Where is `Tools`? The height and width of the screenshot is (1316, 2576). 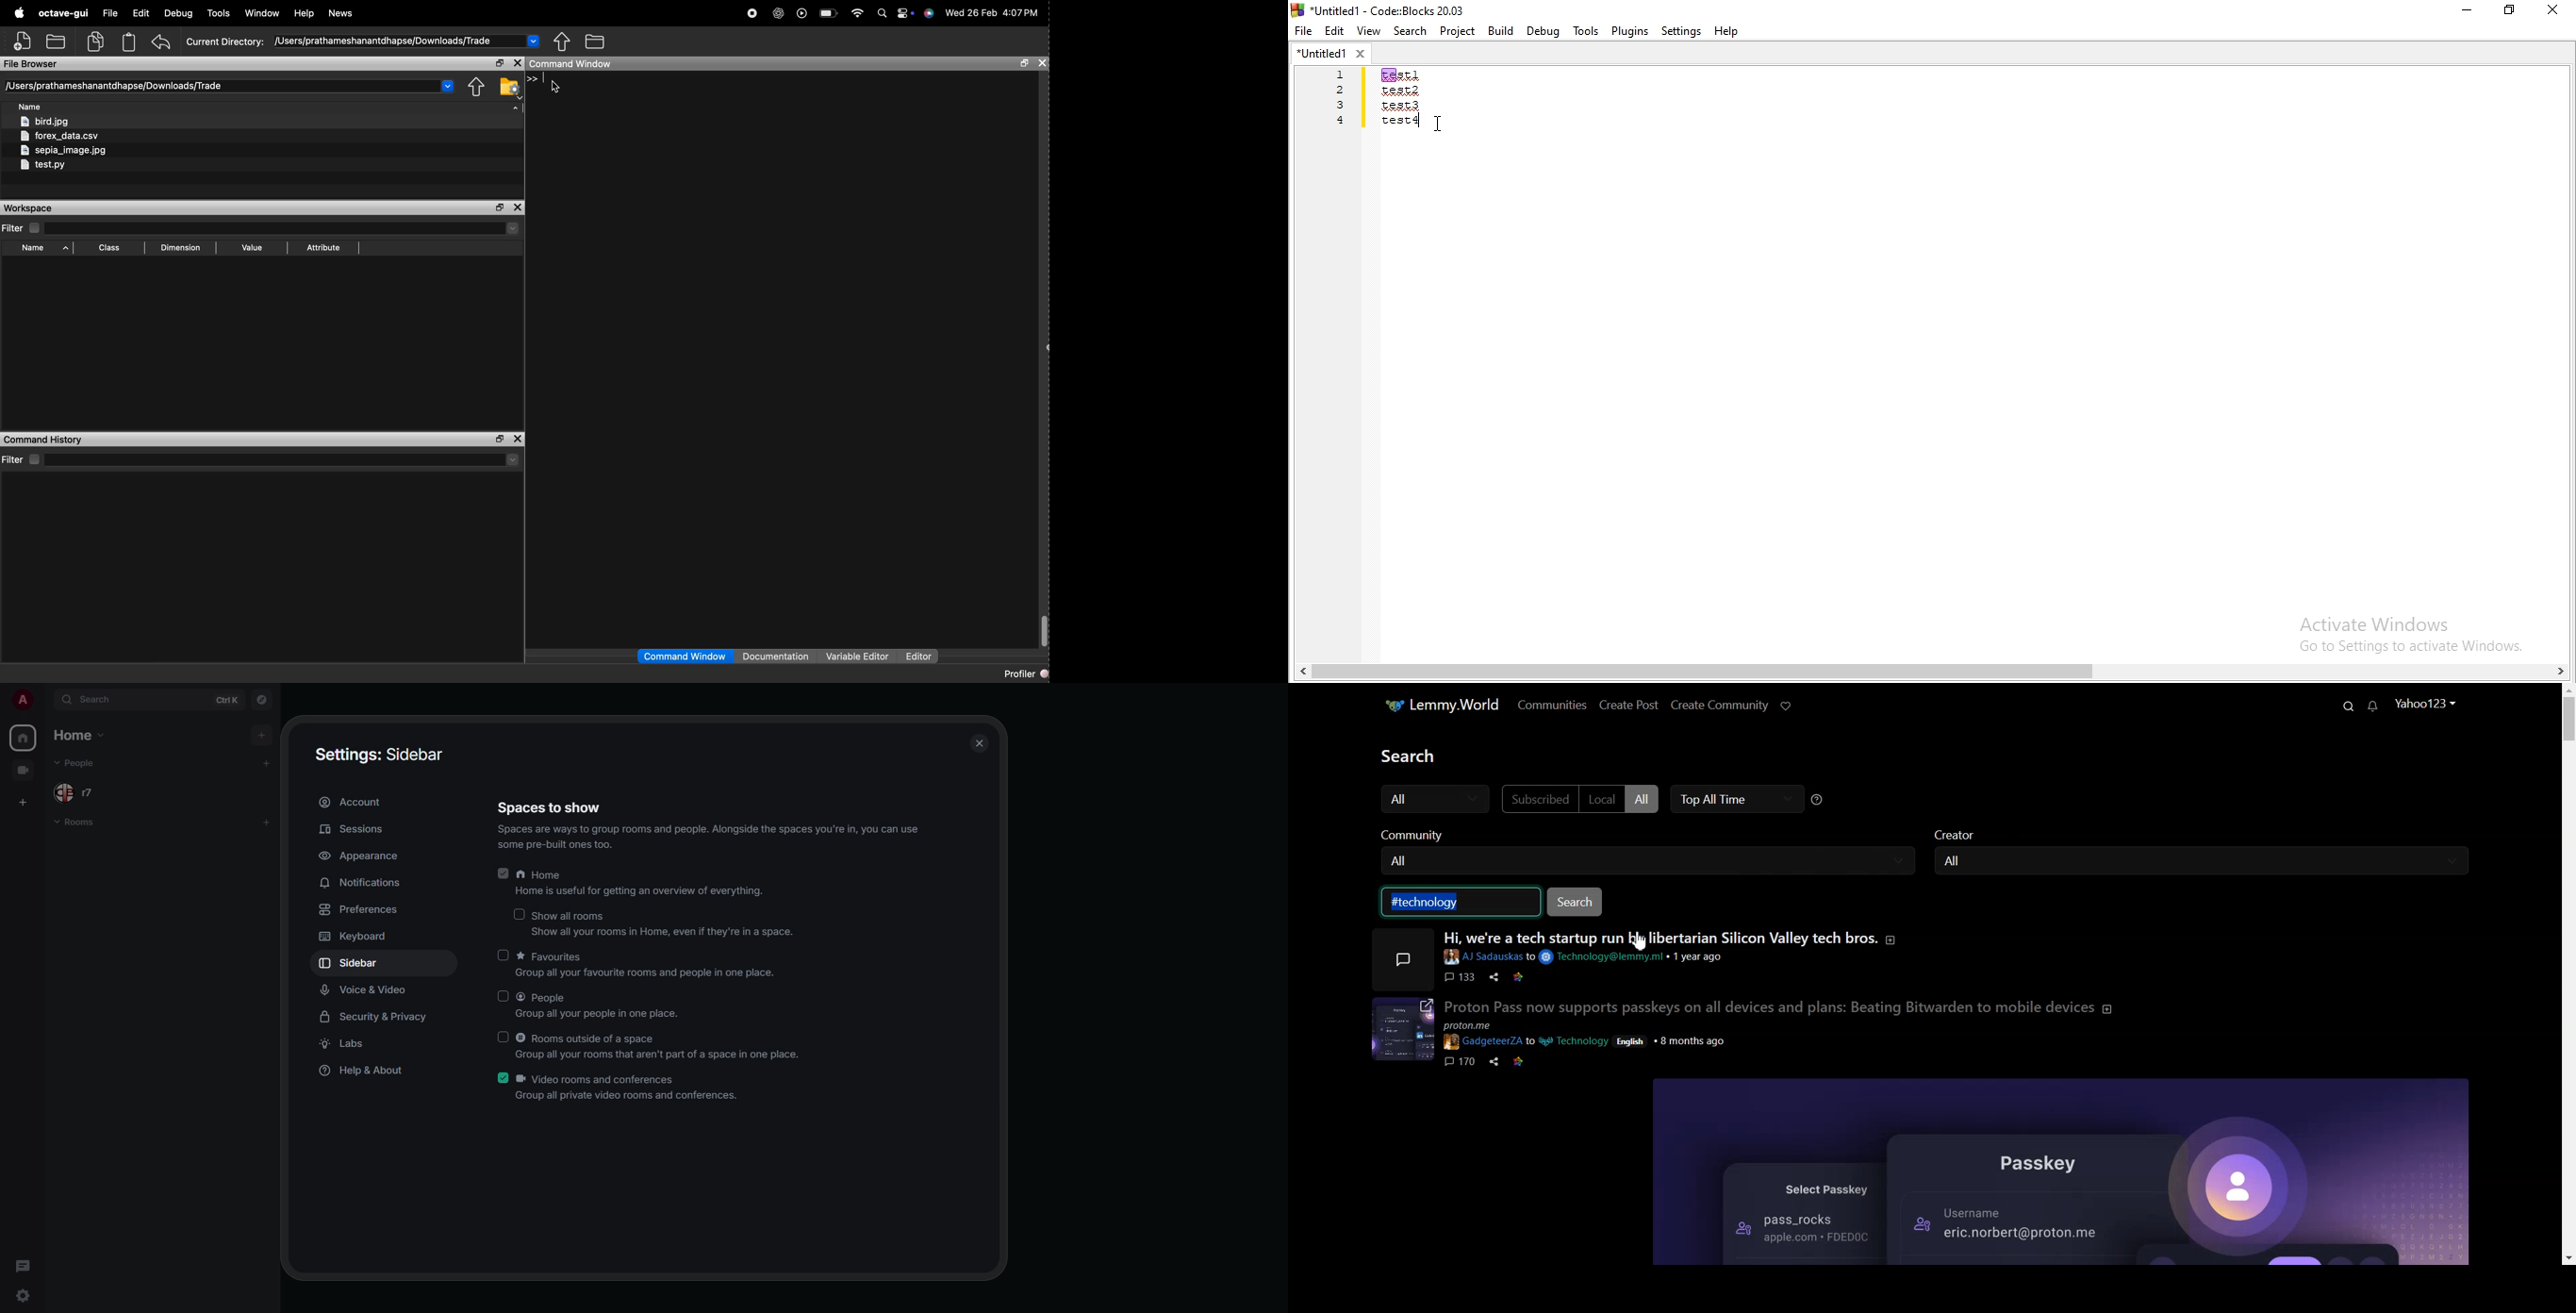 Tools is located at coordinates (219, 14).